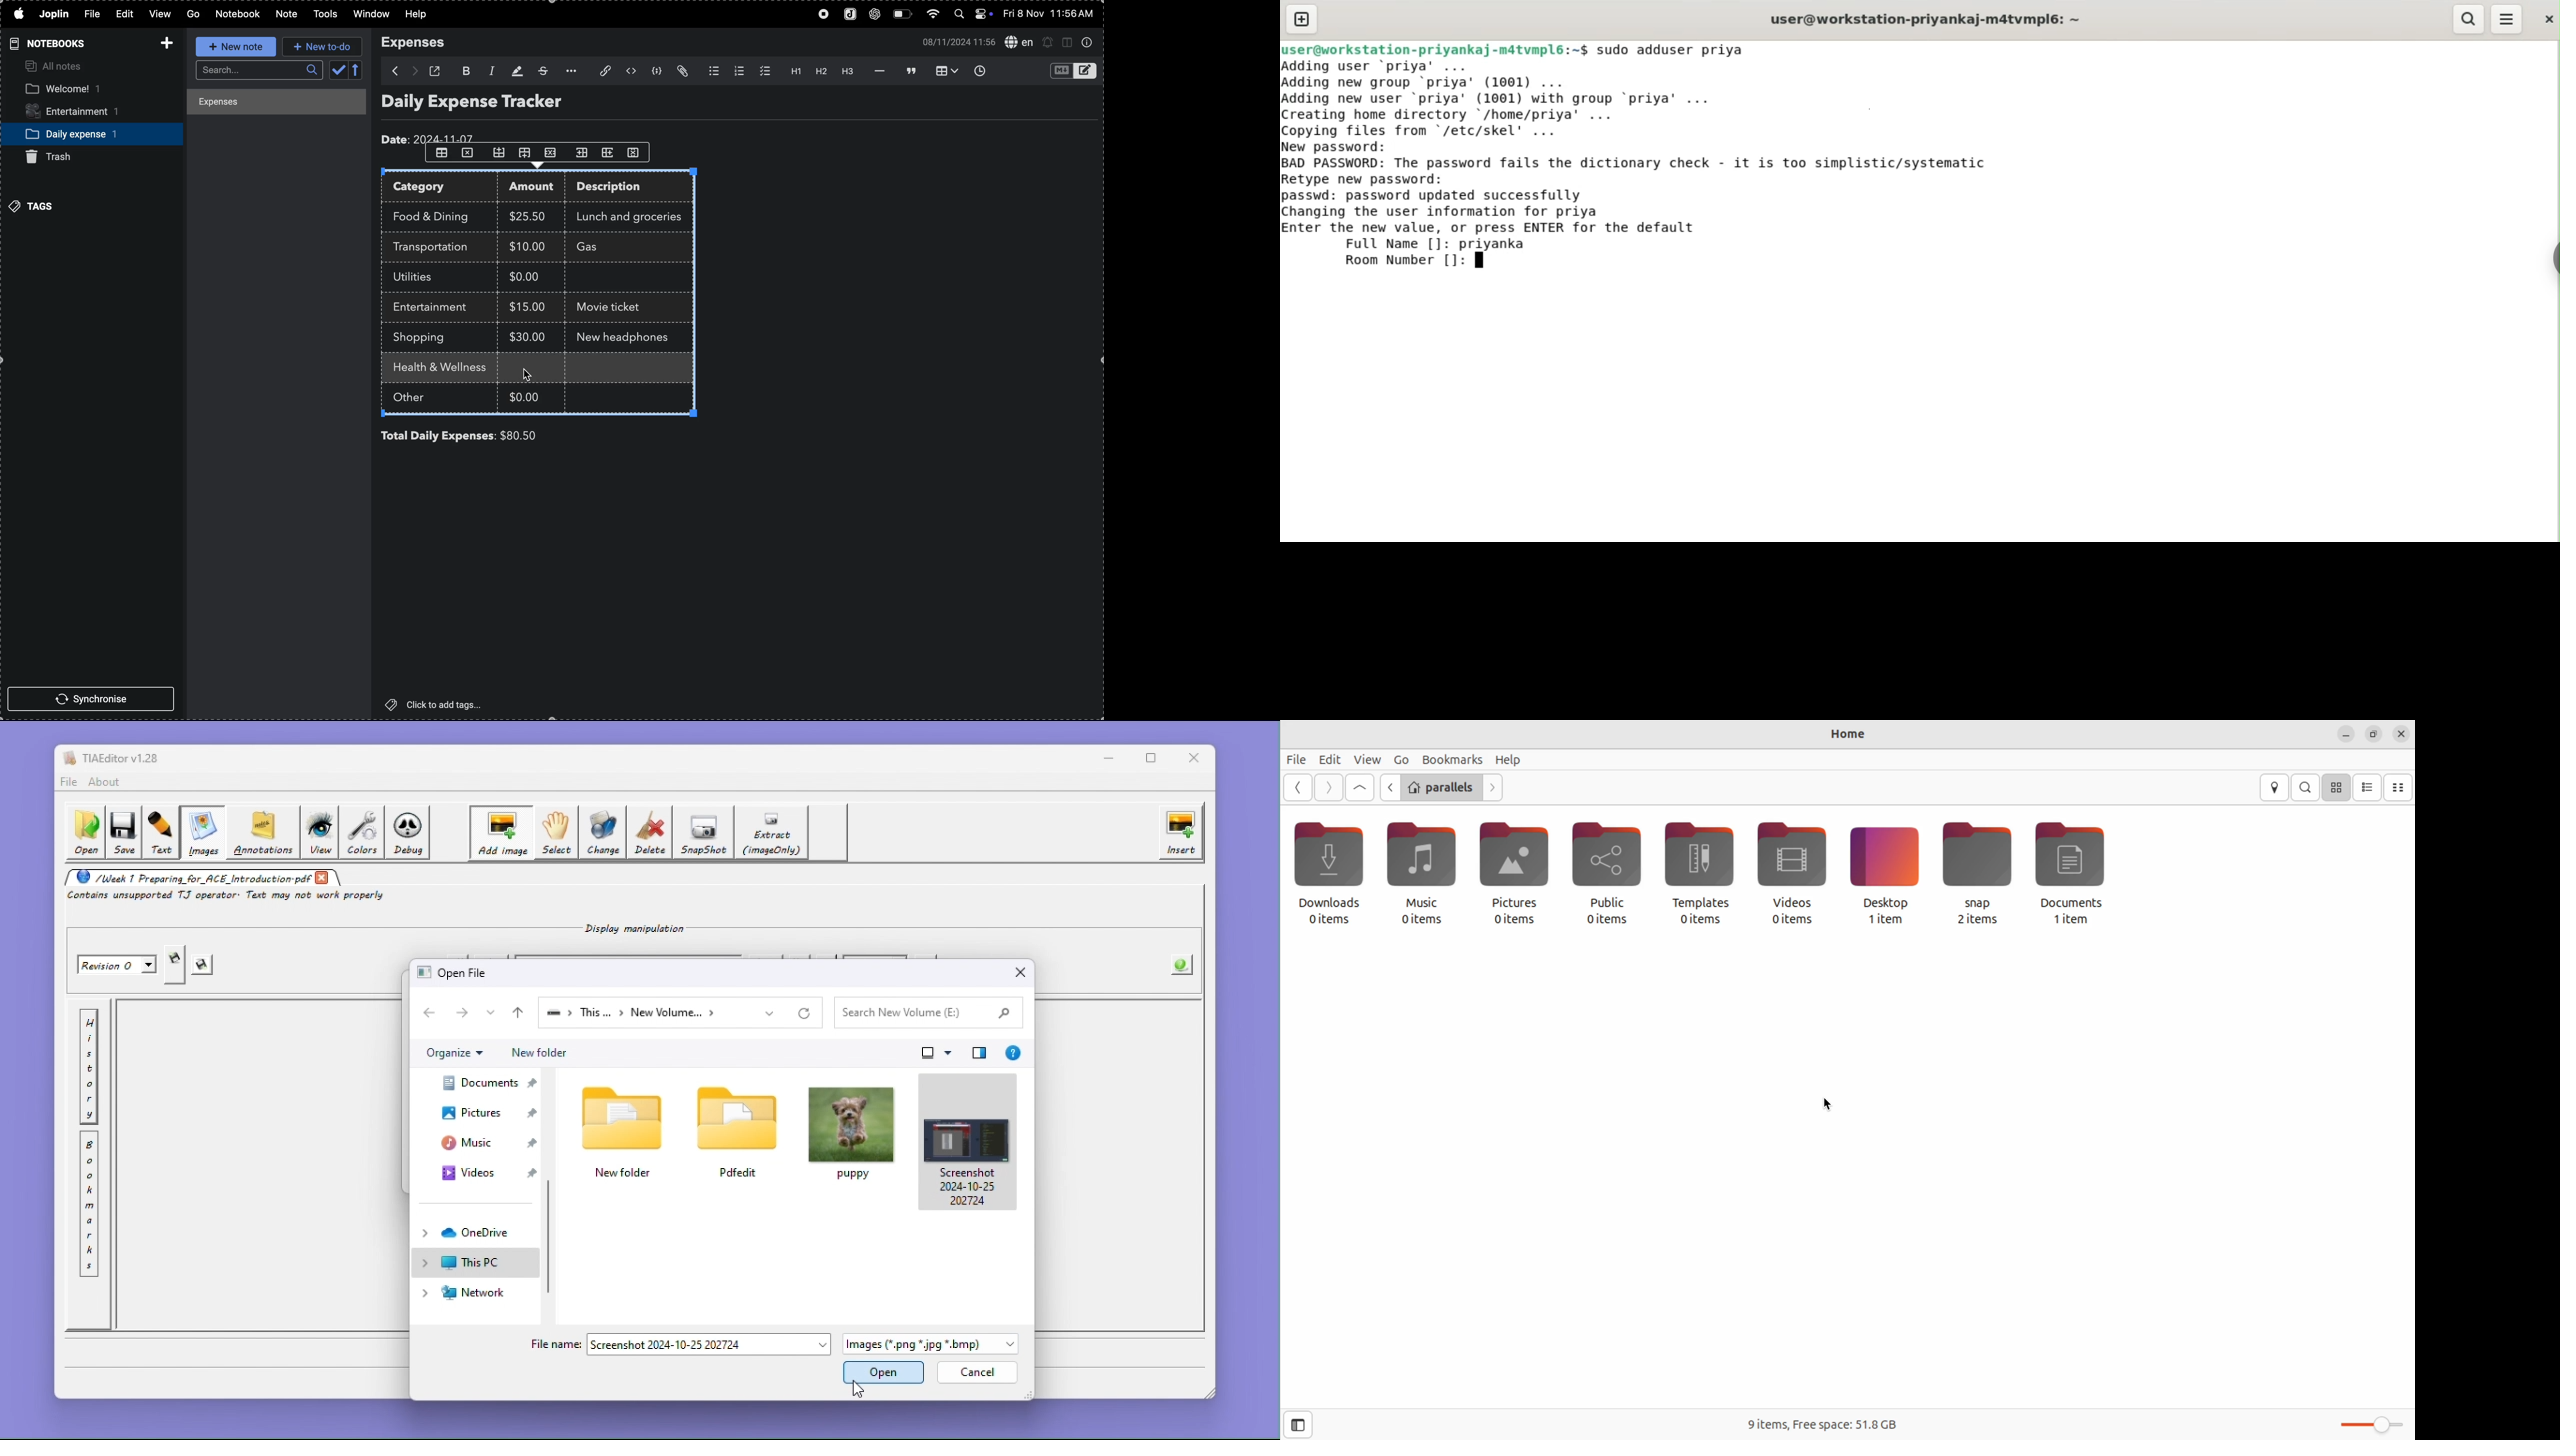 This screenshot has height=1456, width=2576. Describe the element at coordinates (530, 278) in the screenshot. I see `$0.00` at that location.